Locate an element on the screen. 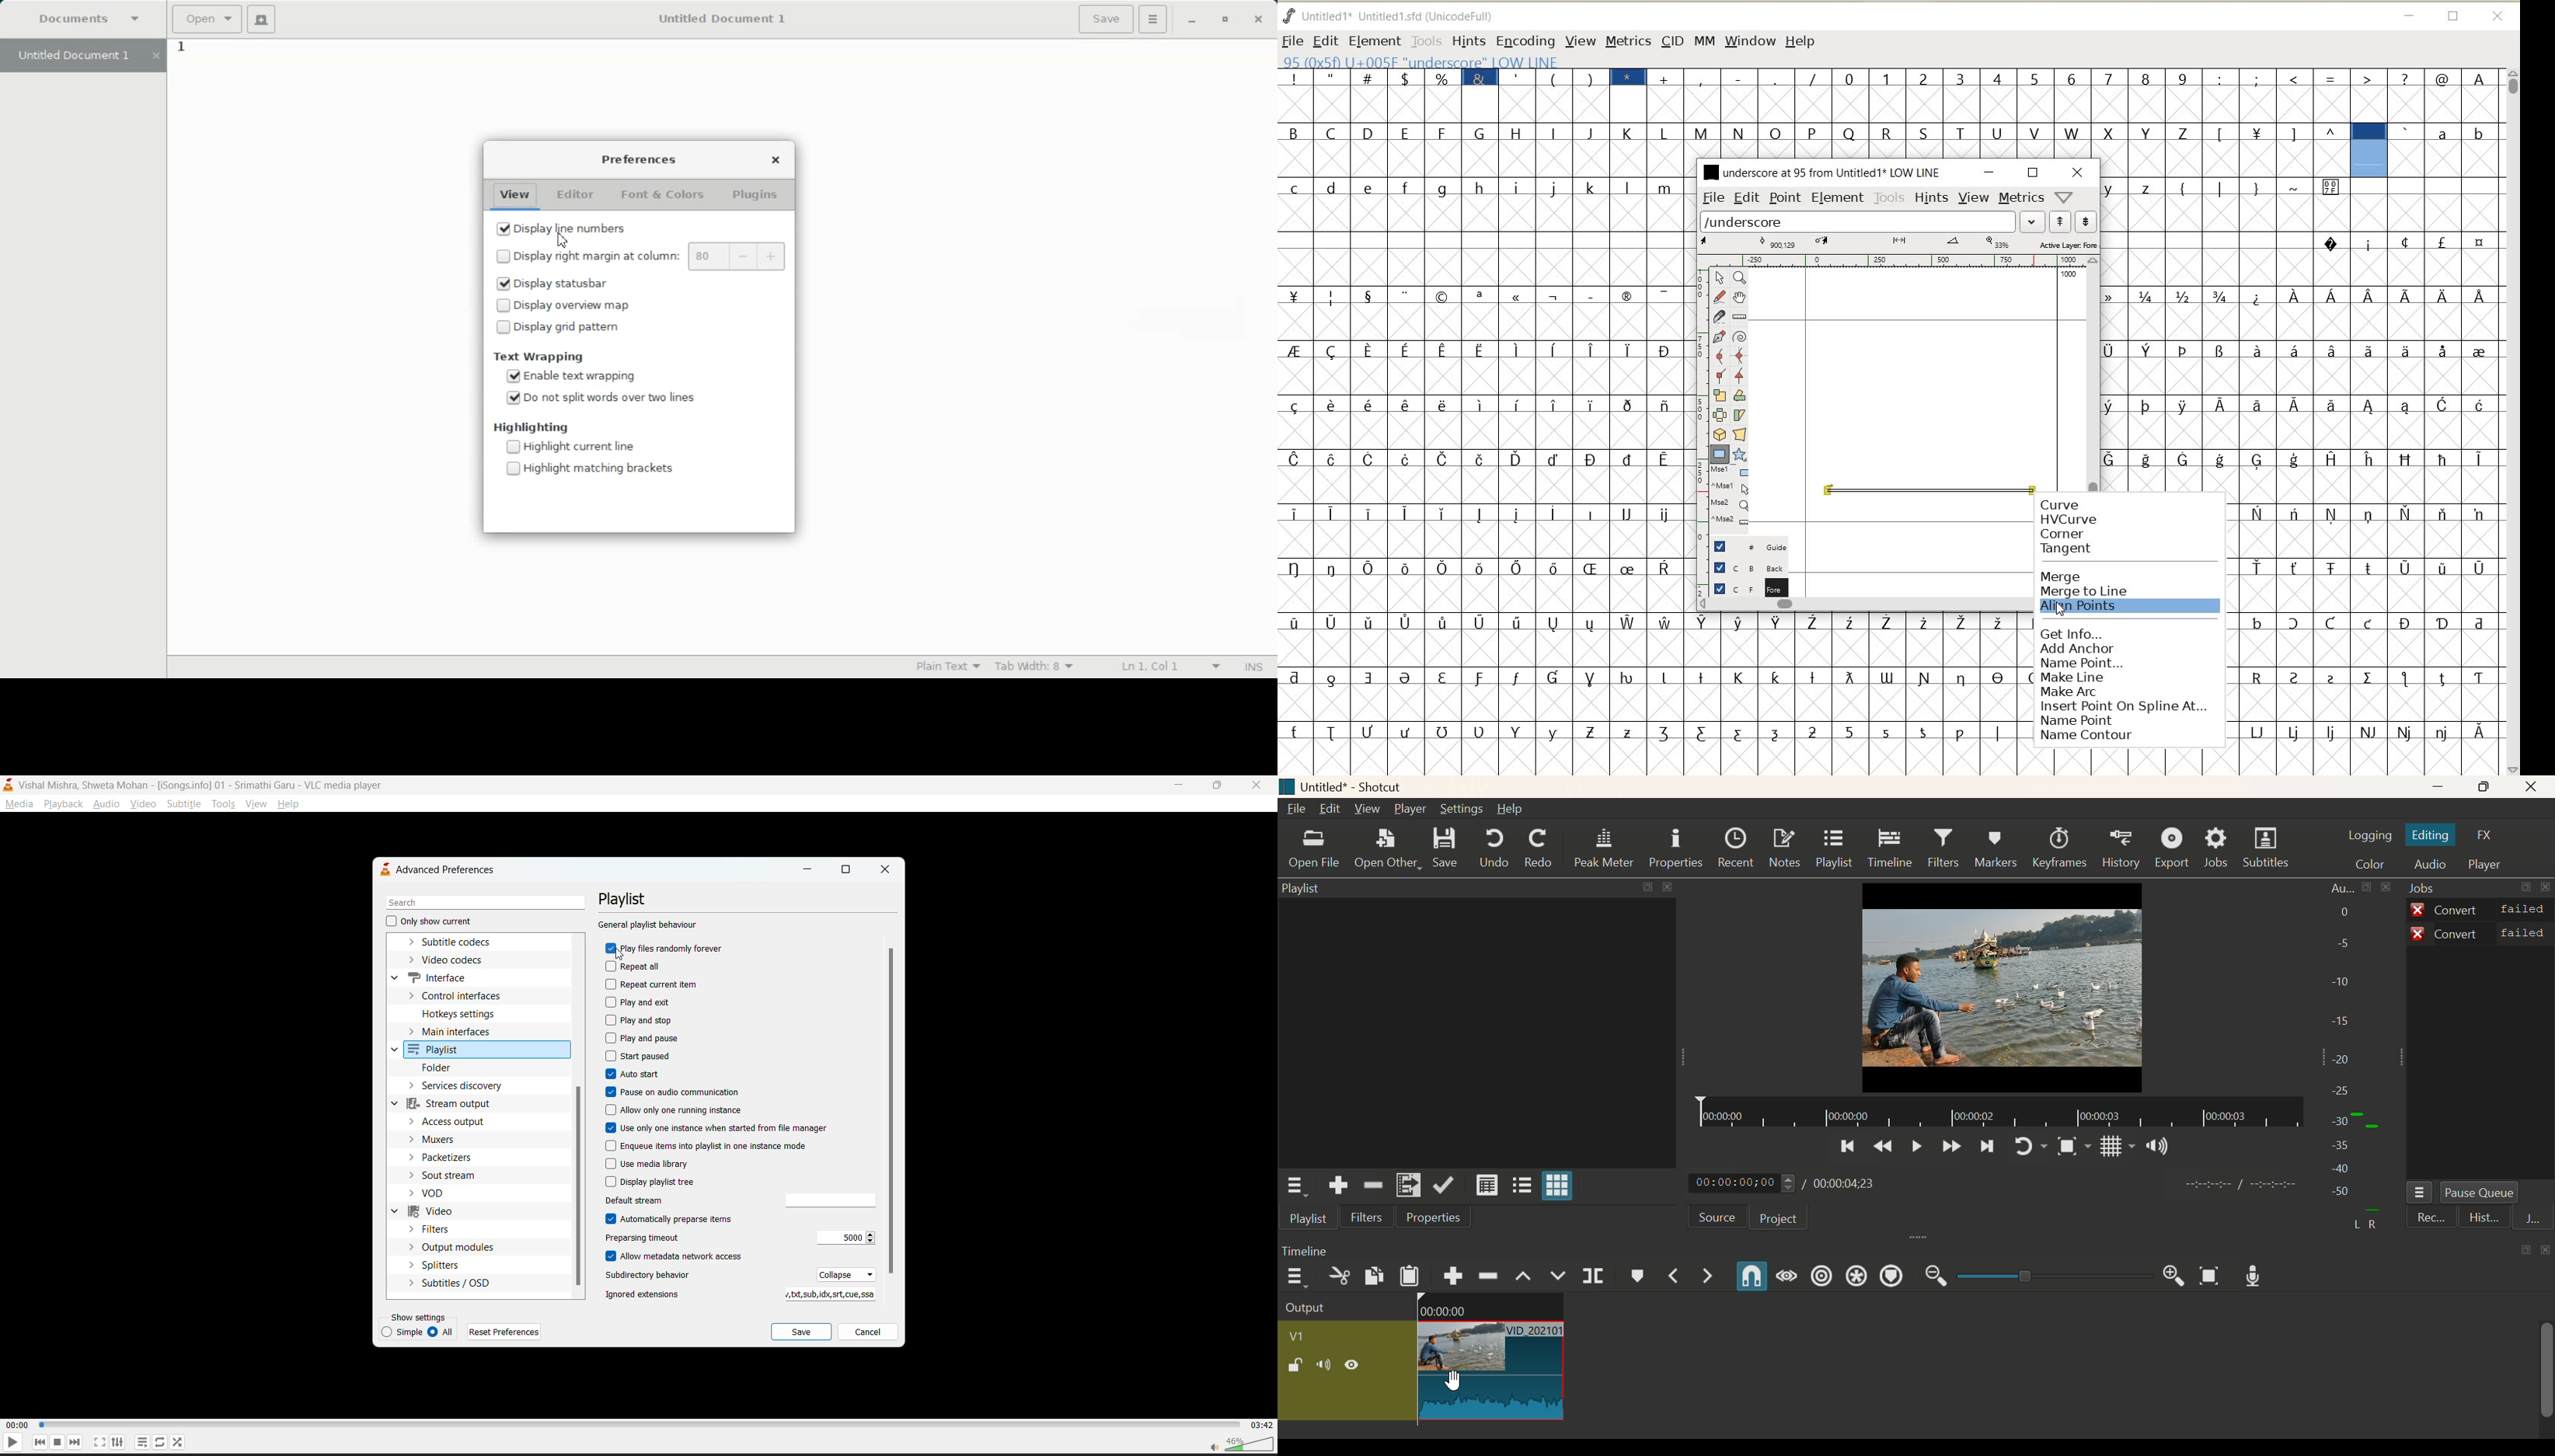   is located at coordinates (1365, 1218).